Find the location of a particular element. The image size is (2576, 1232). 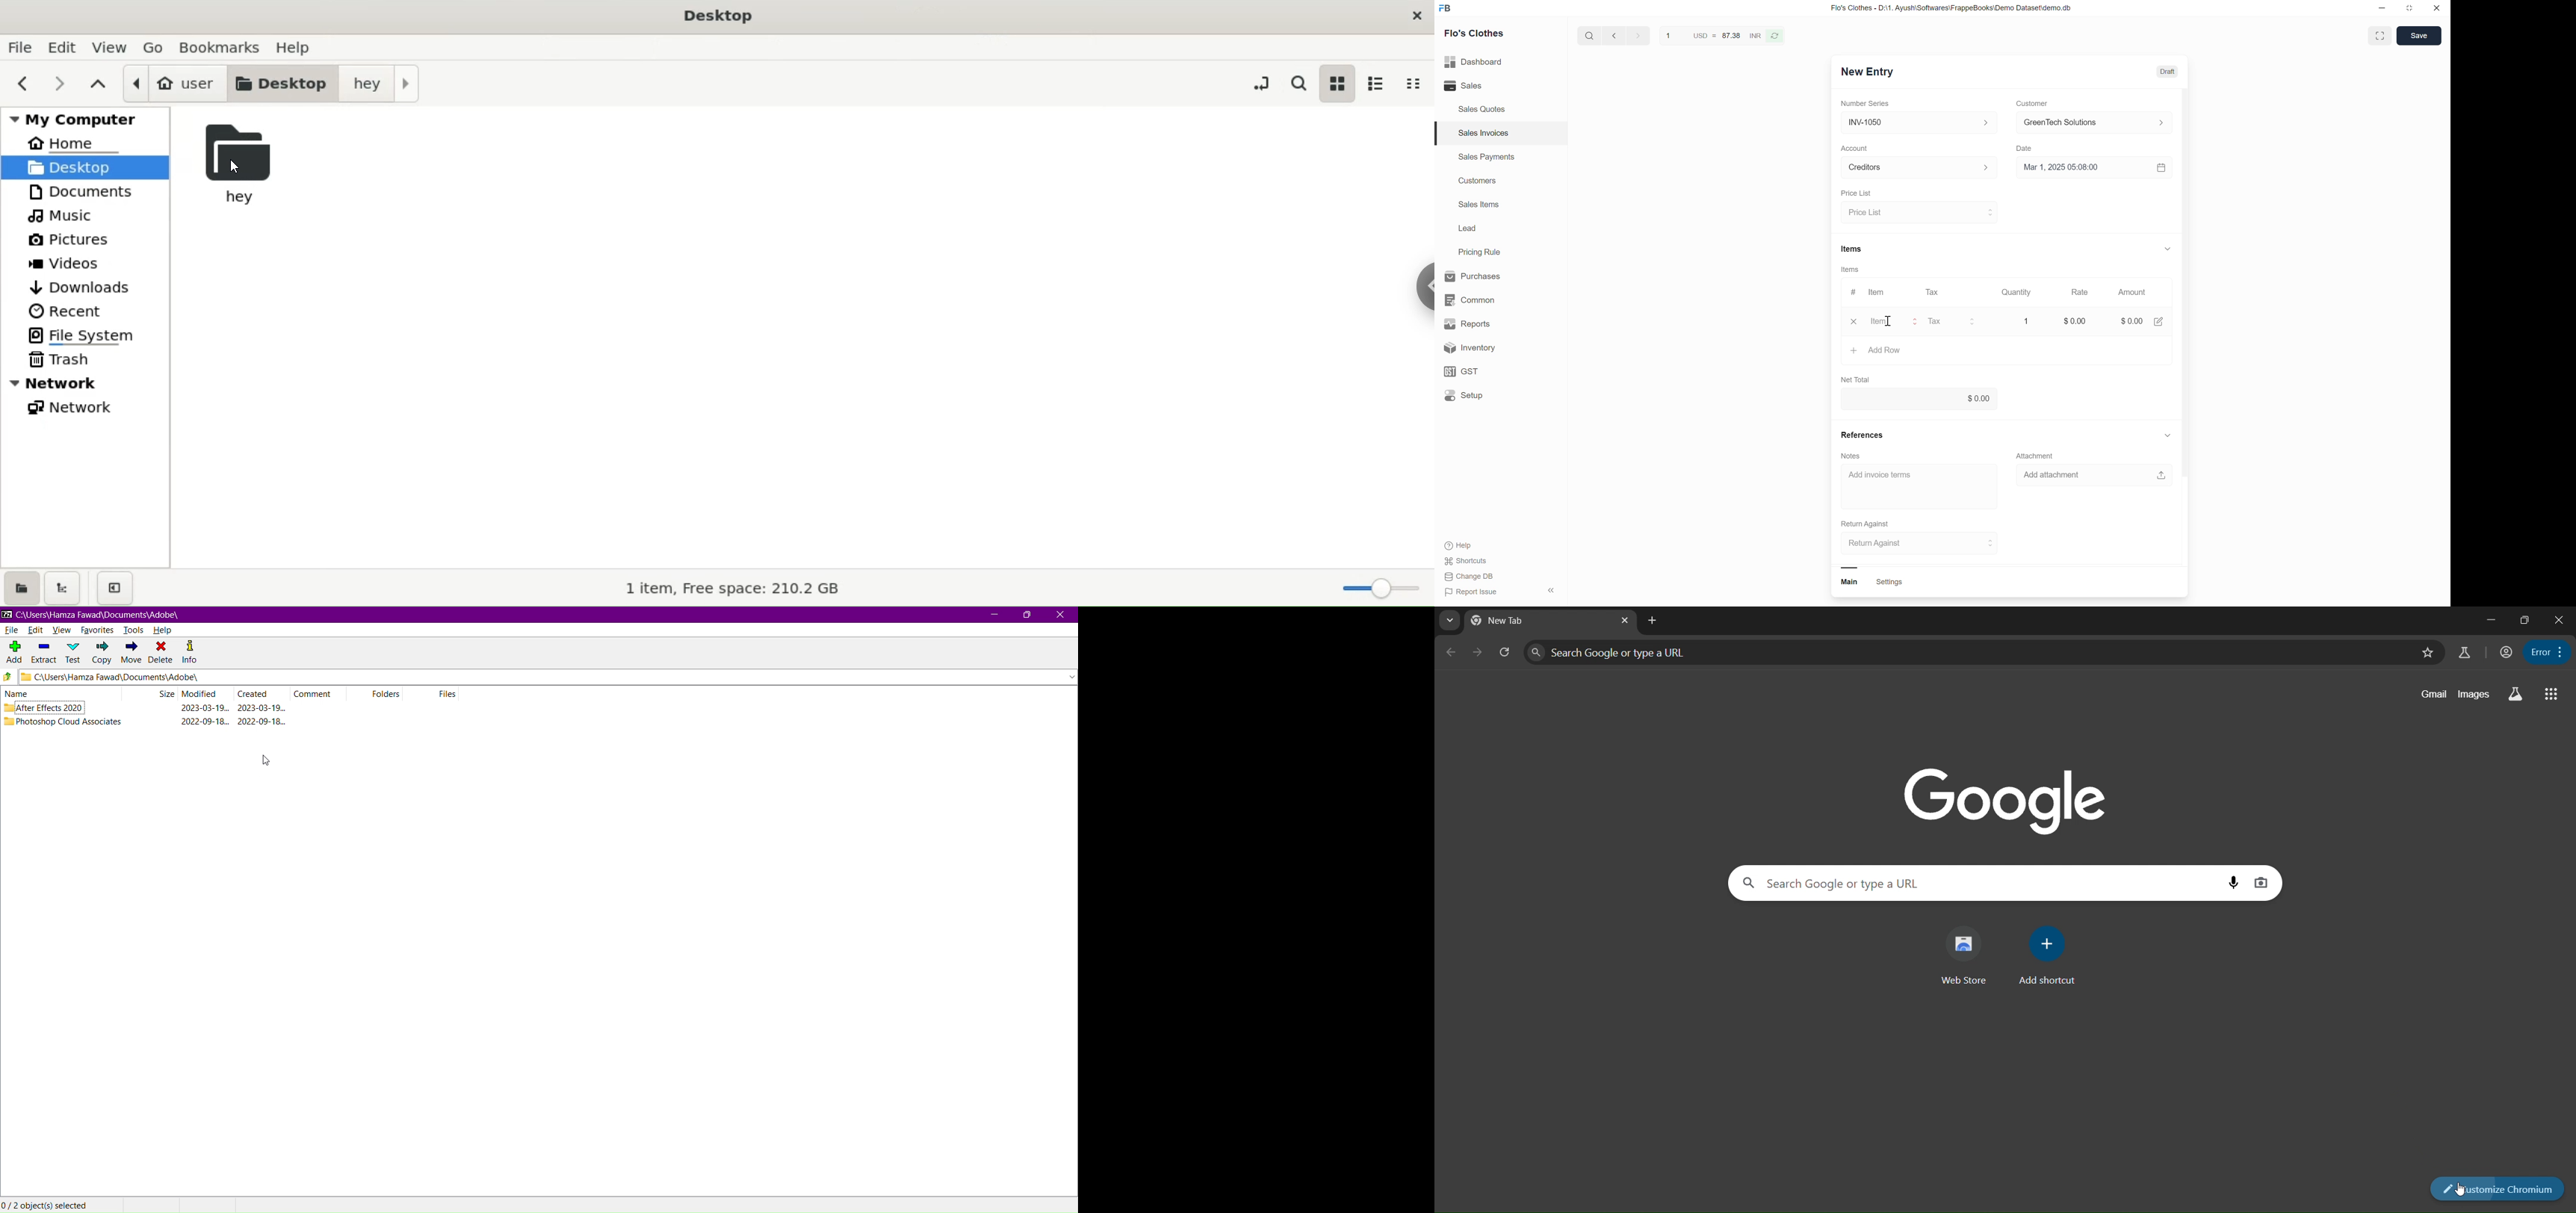

full screen is located at coordinates (2381, 35).